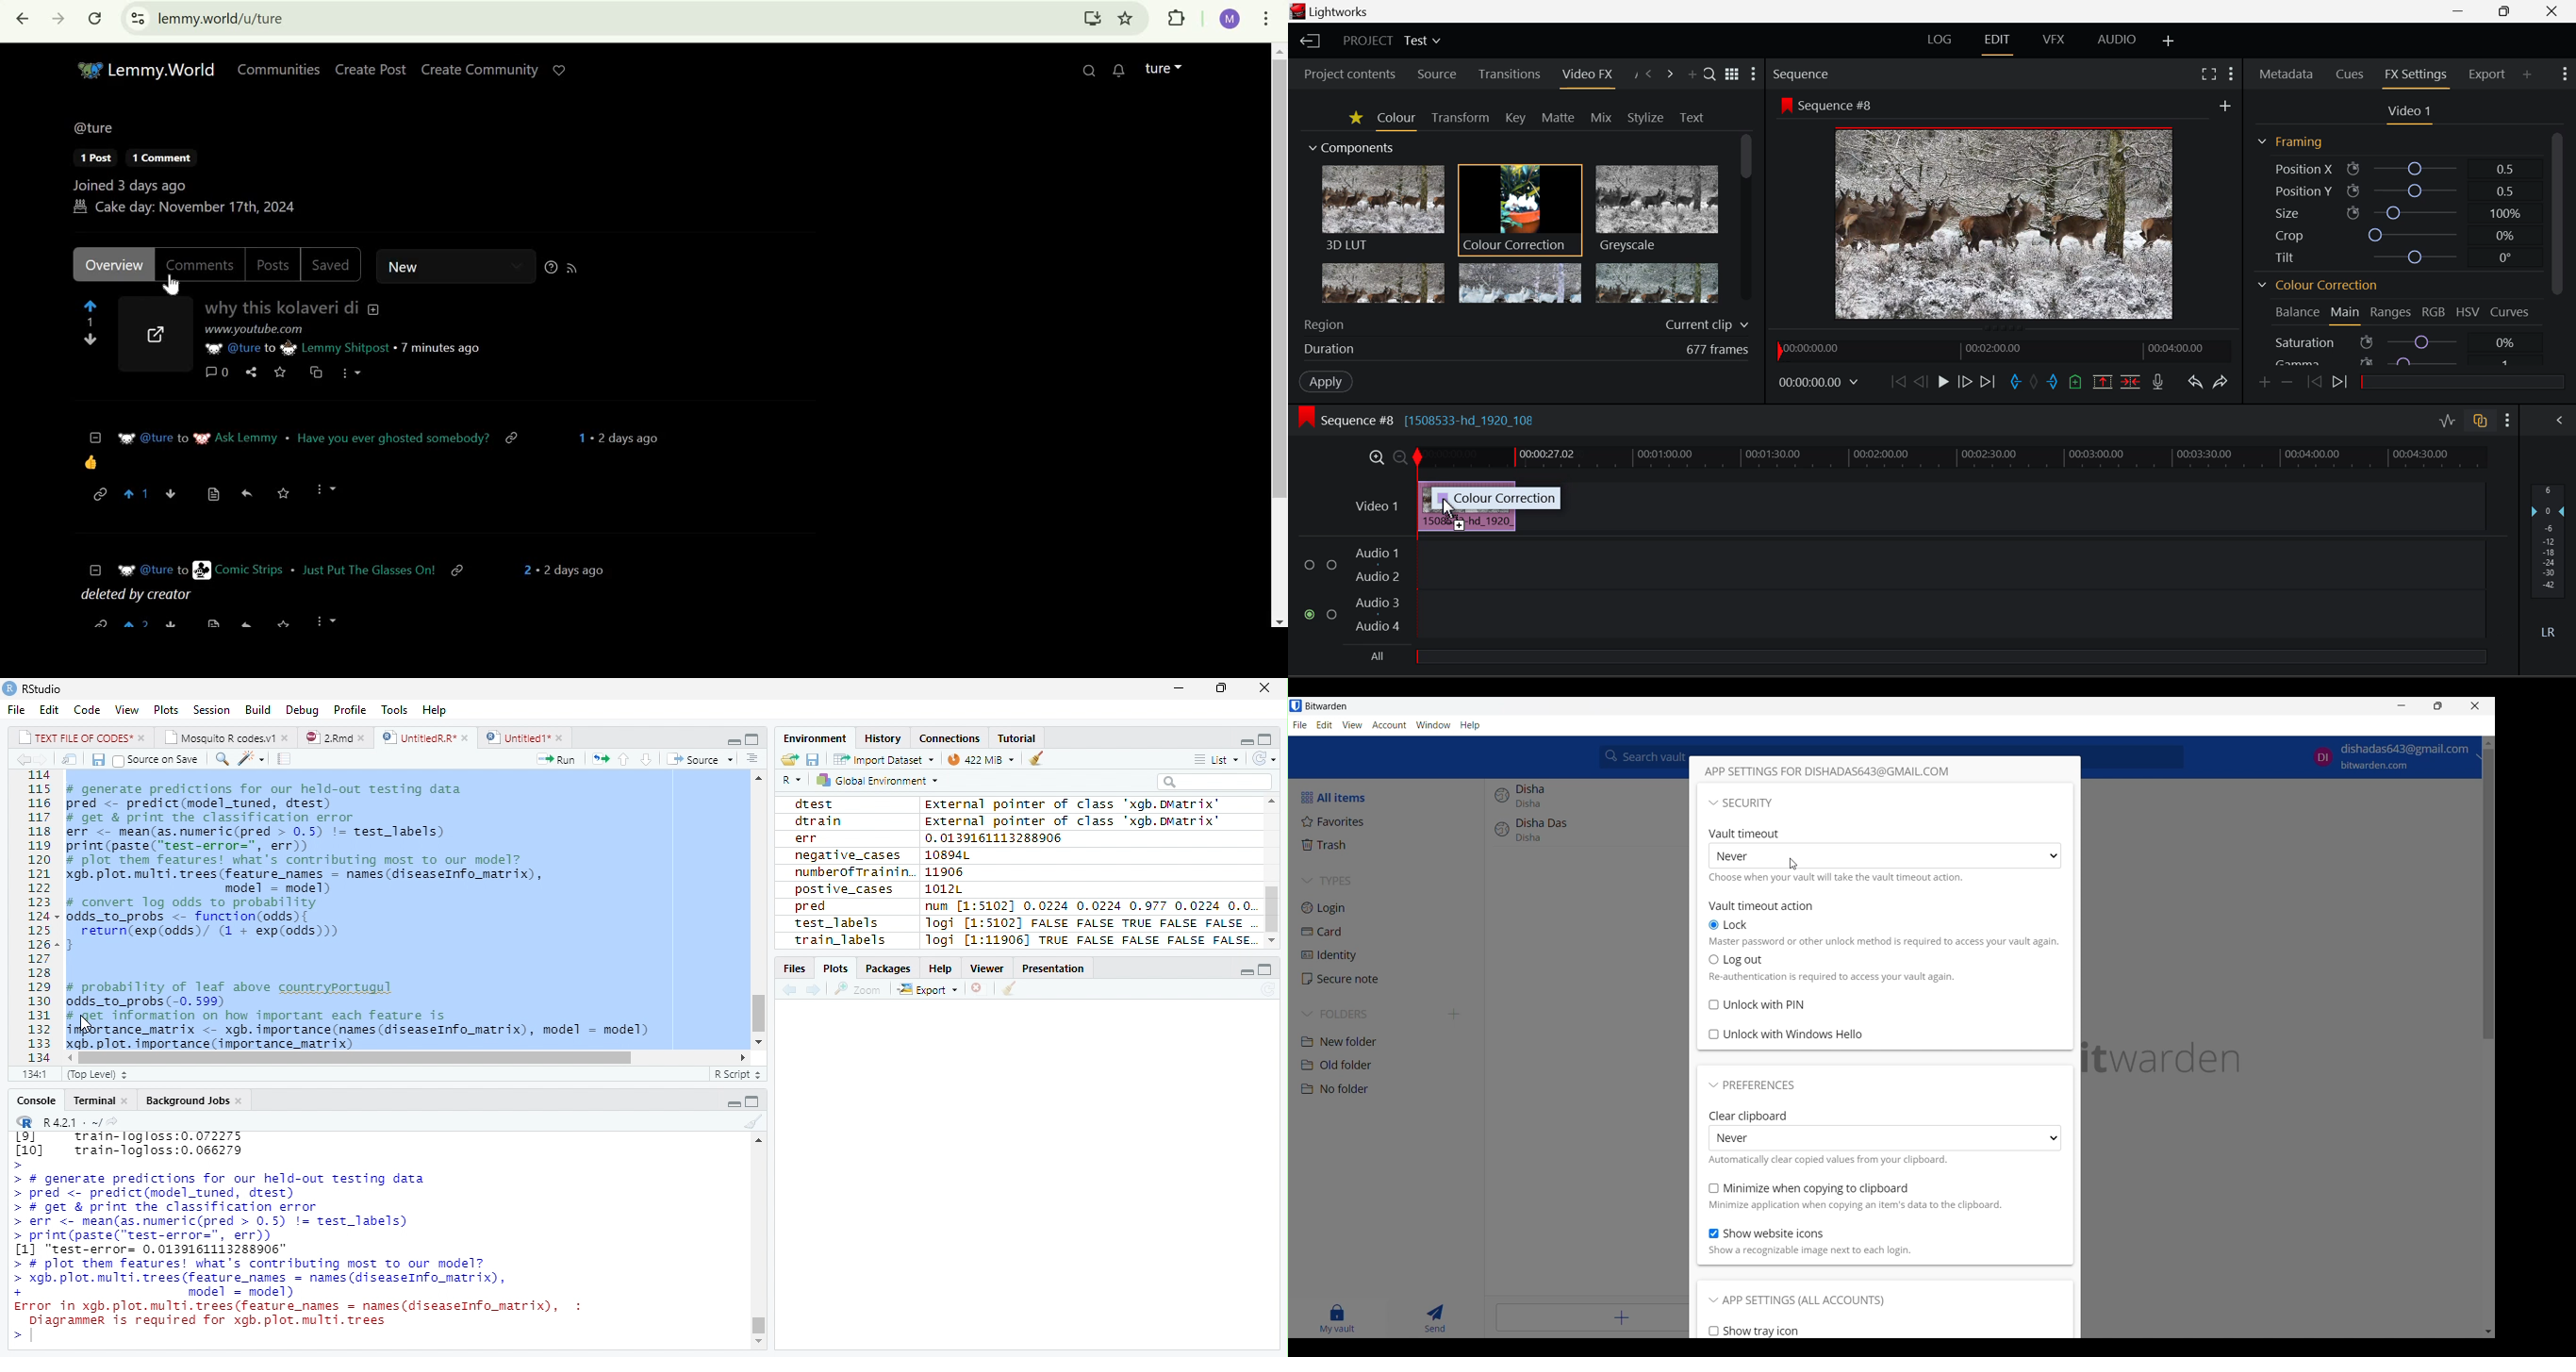  I want to click on  Untitled1* , so click(525, 736).